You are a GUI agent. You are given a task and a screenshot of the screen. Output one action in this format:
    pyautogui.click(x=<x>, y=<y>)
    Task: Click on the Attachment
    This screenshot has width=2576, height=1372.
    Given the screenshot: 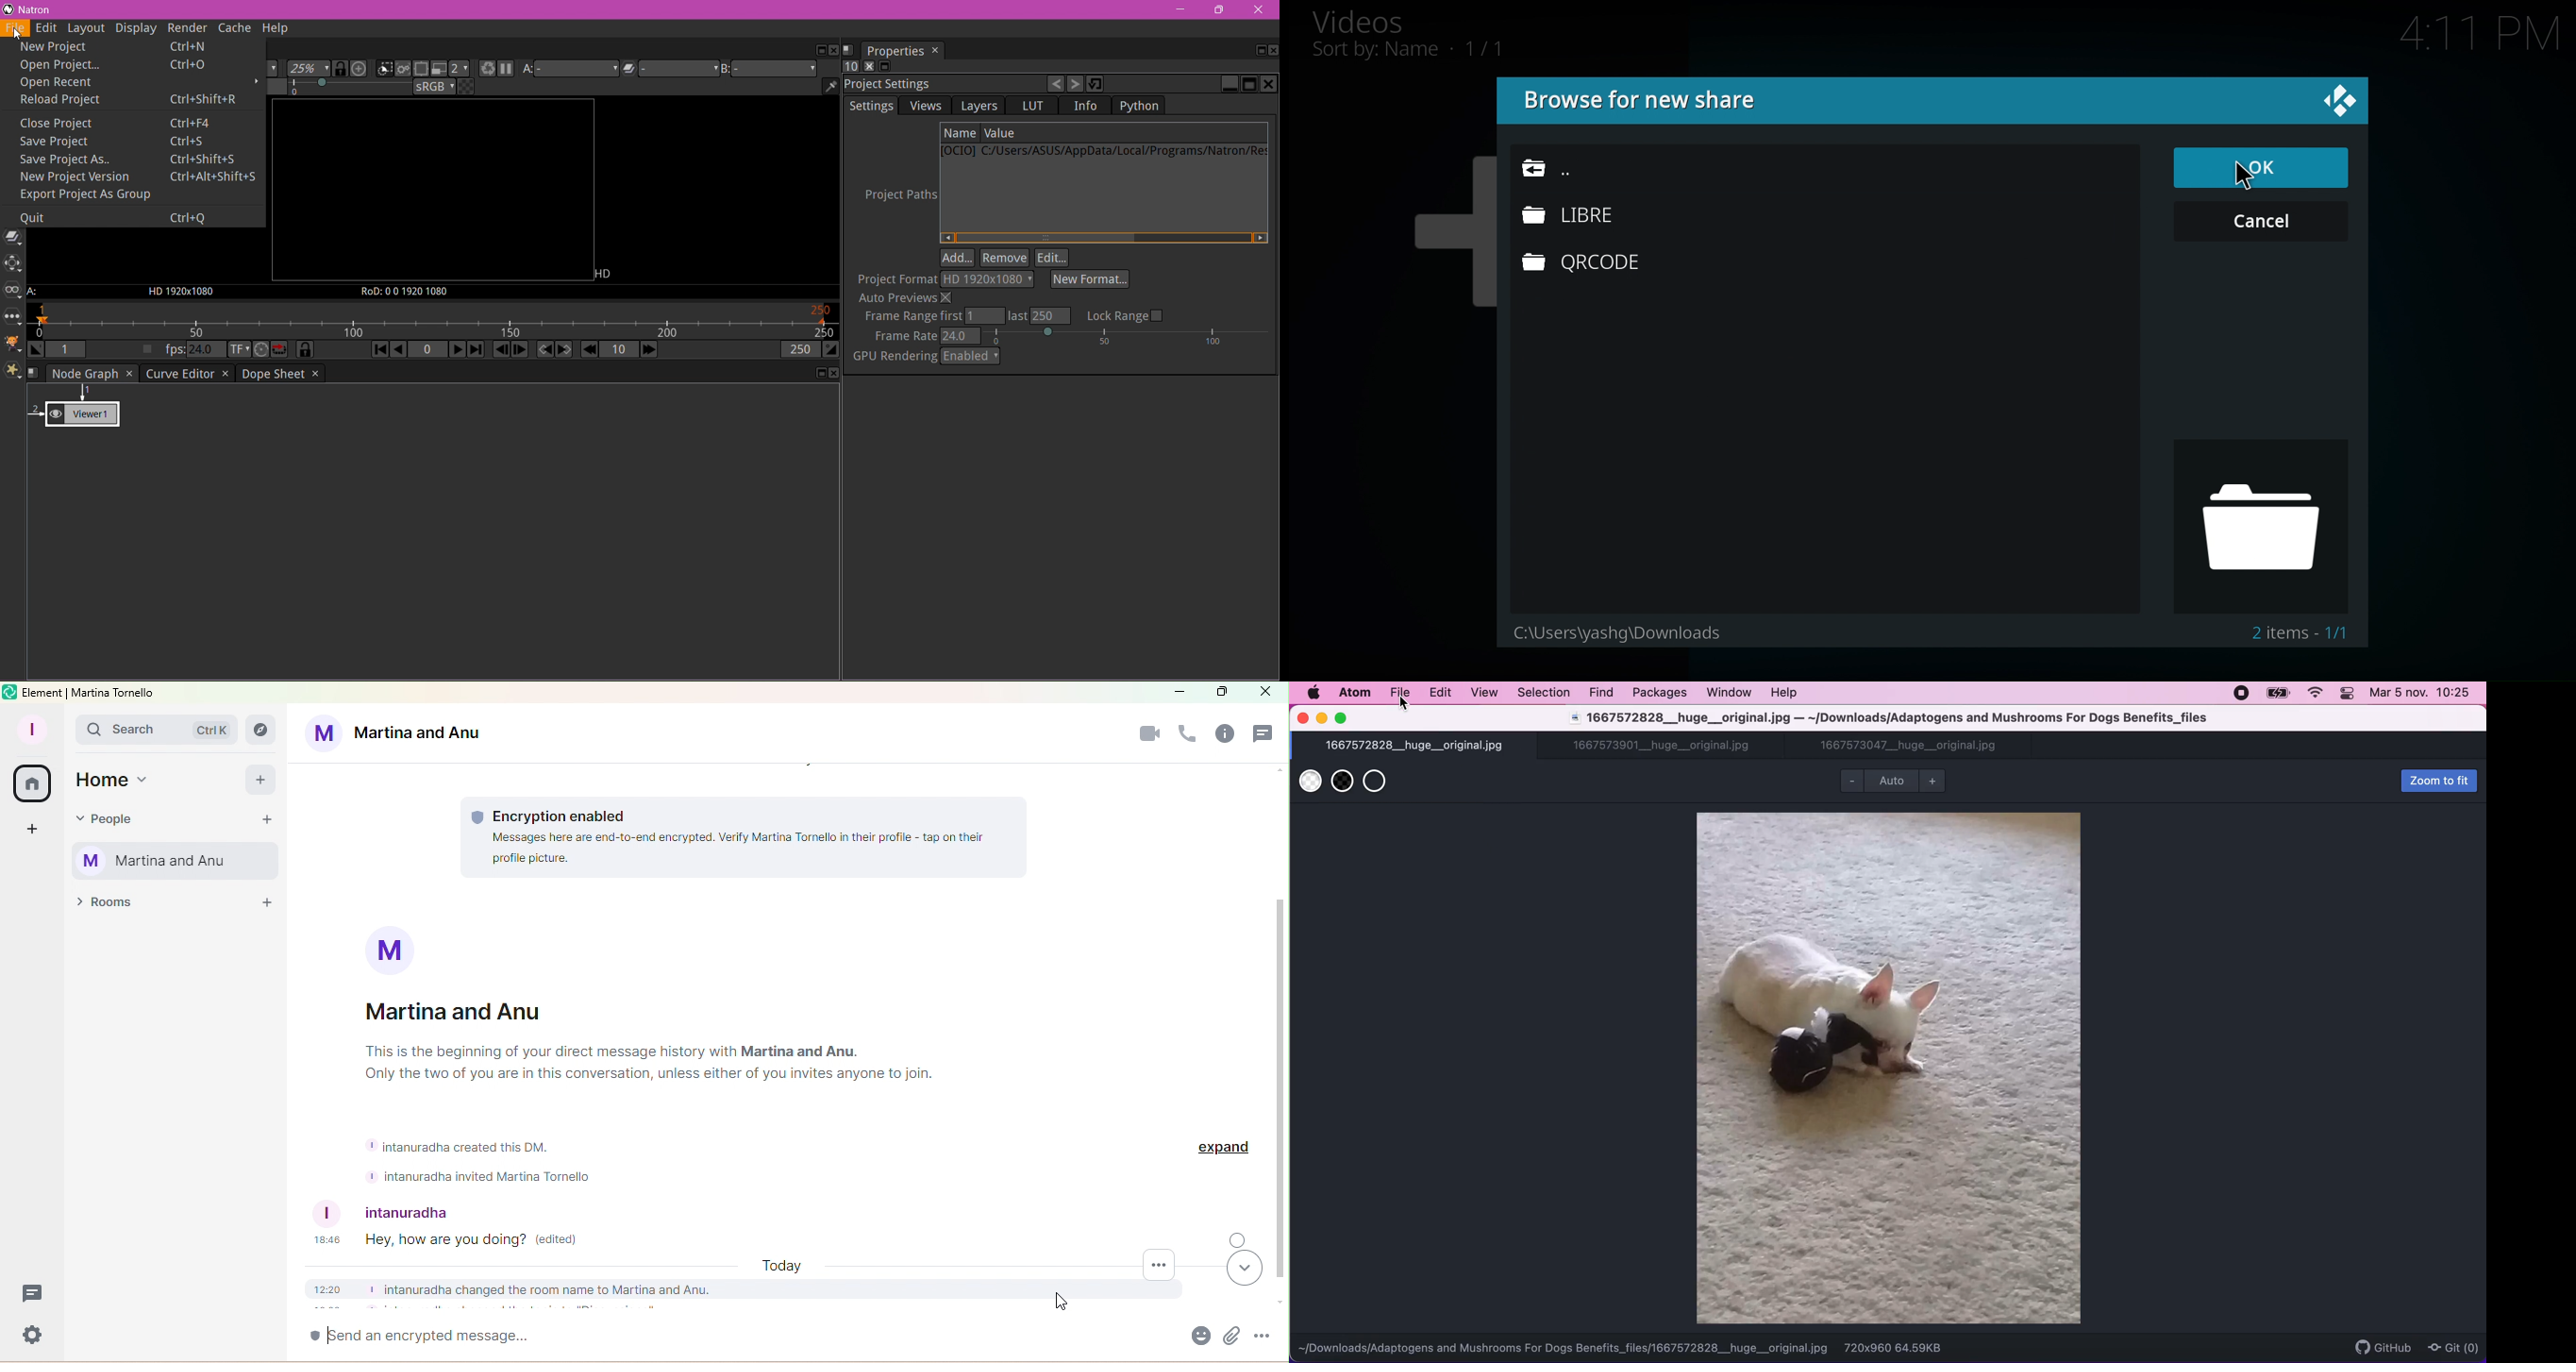 What is the action you would take?
    pyautogui.click(x=1230, y=1338)
    